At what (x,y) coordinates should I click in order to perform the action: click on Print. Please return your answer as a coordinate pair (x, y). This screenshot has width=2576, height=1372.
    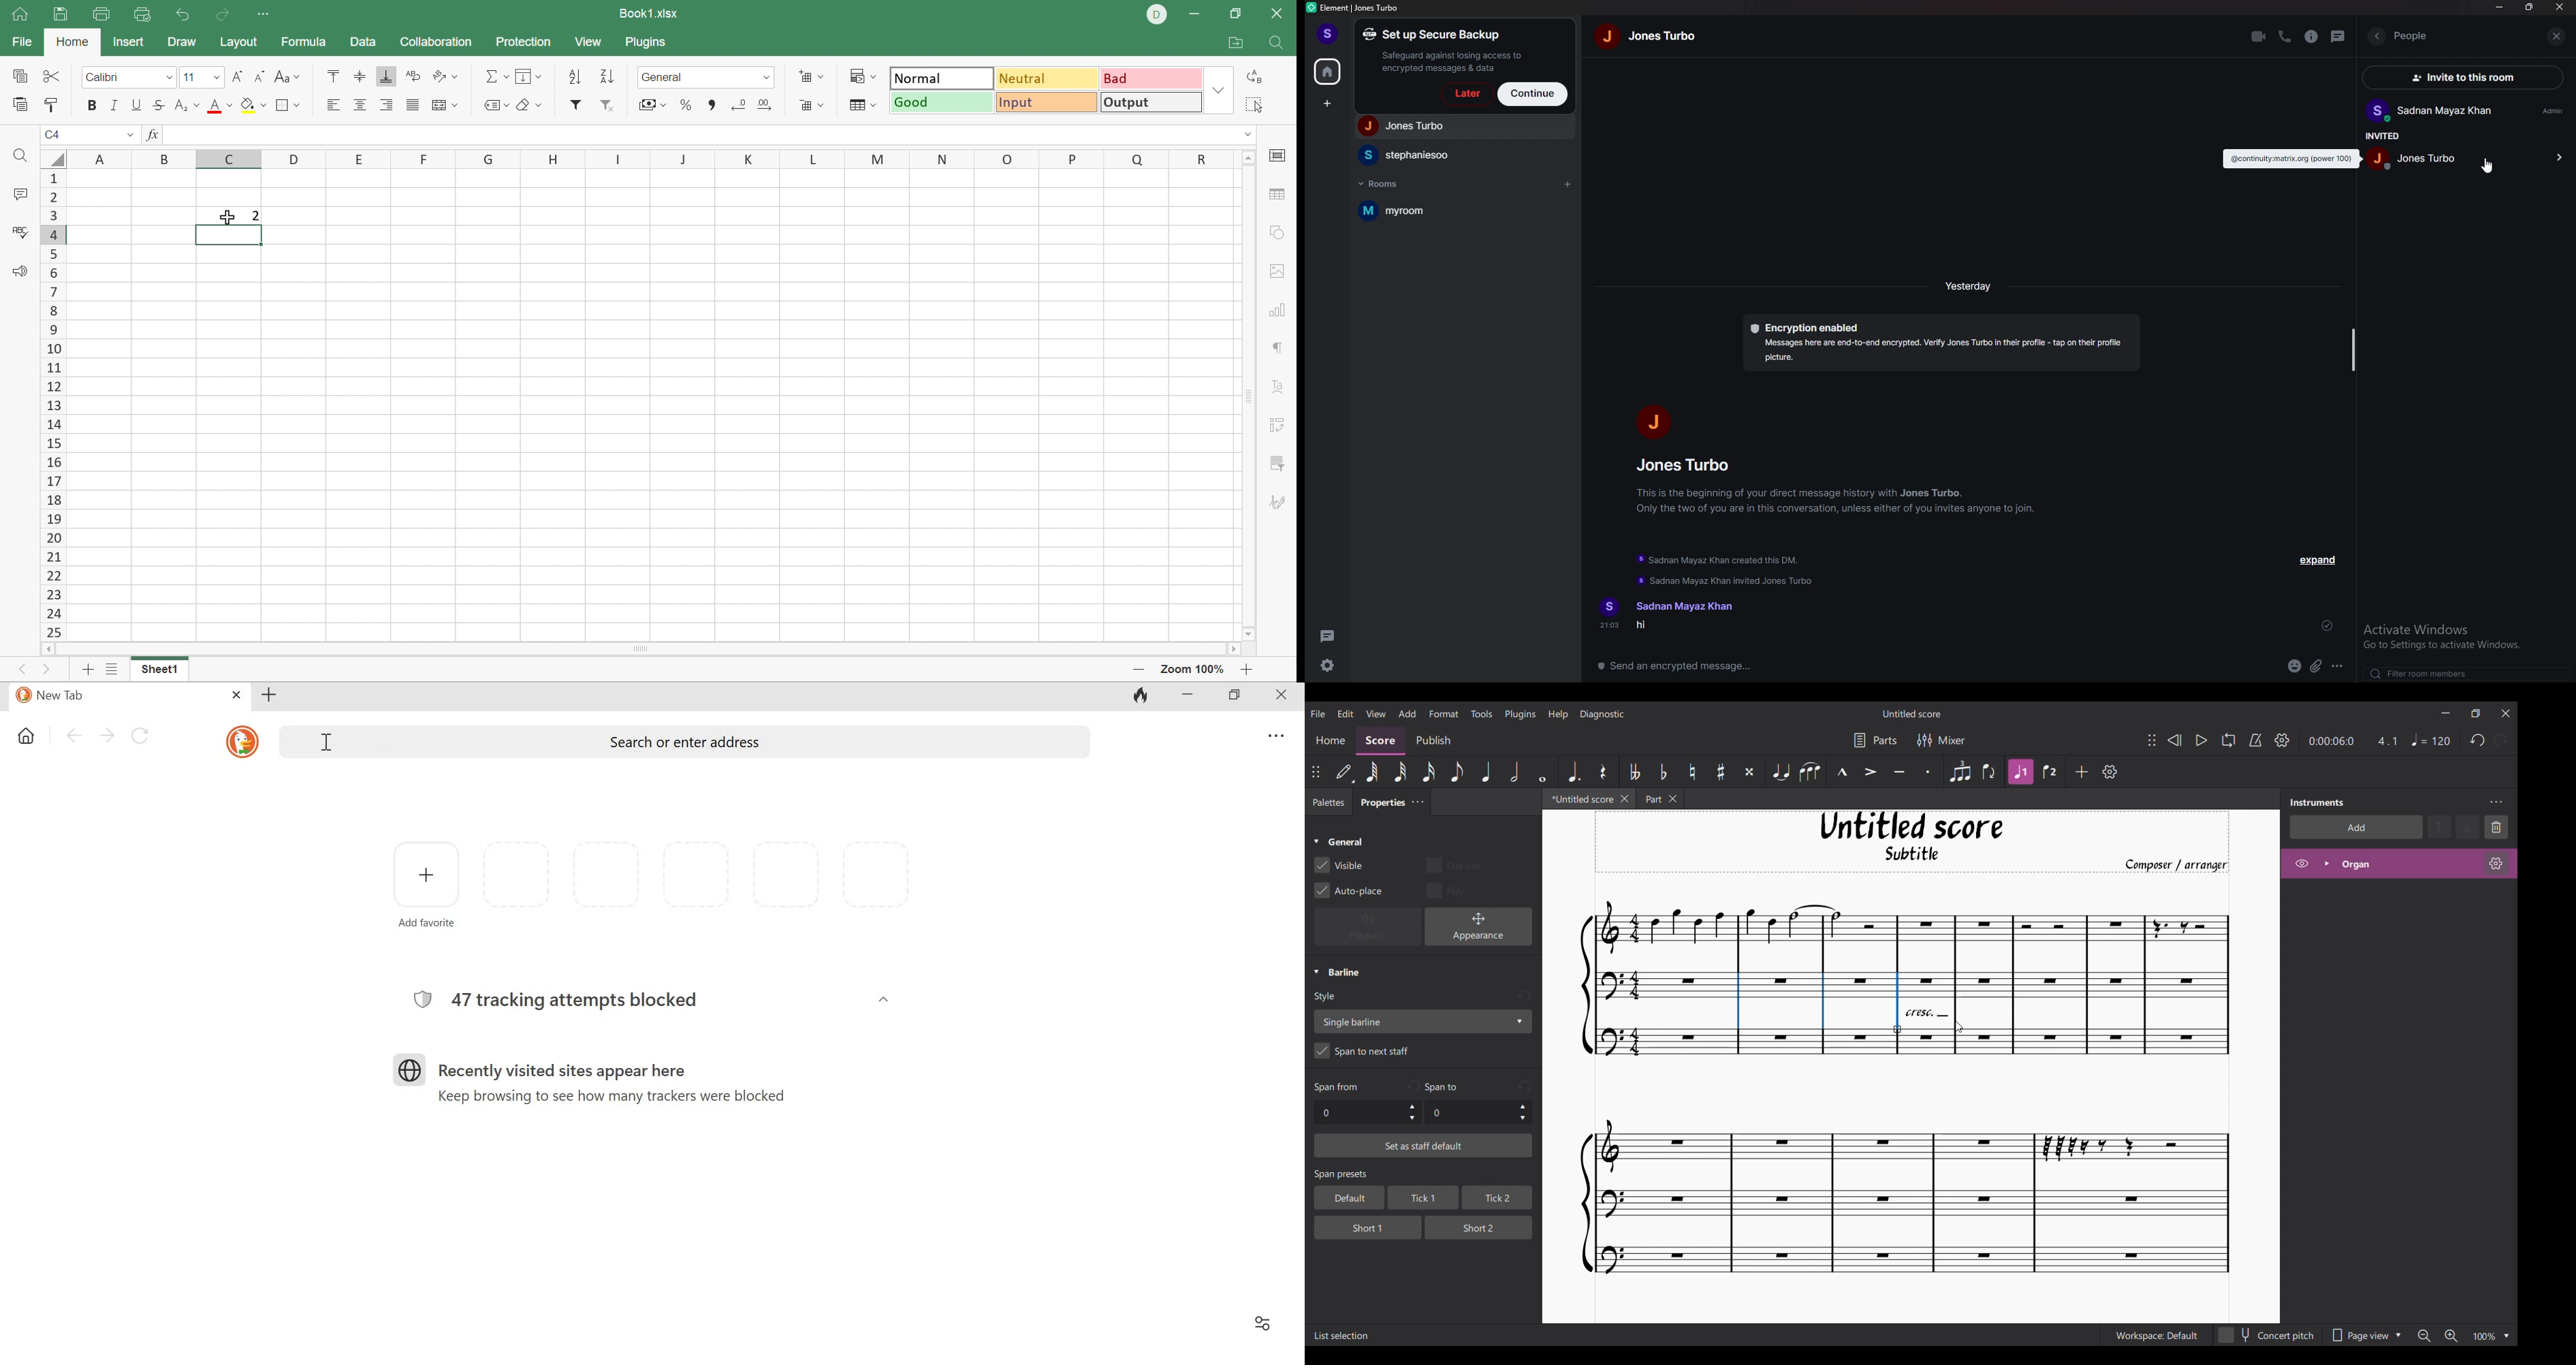
    Looking at the image, I should click on (103, 15).